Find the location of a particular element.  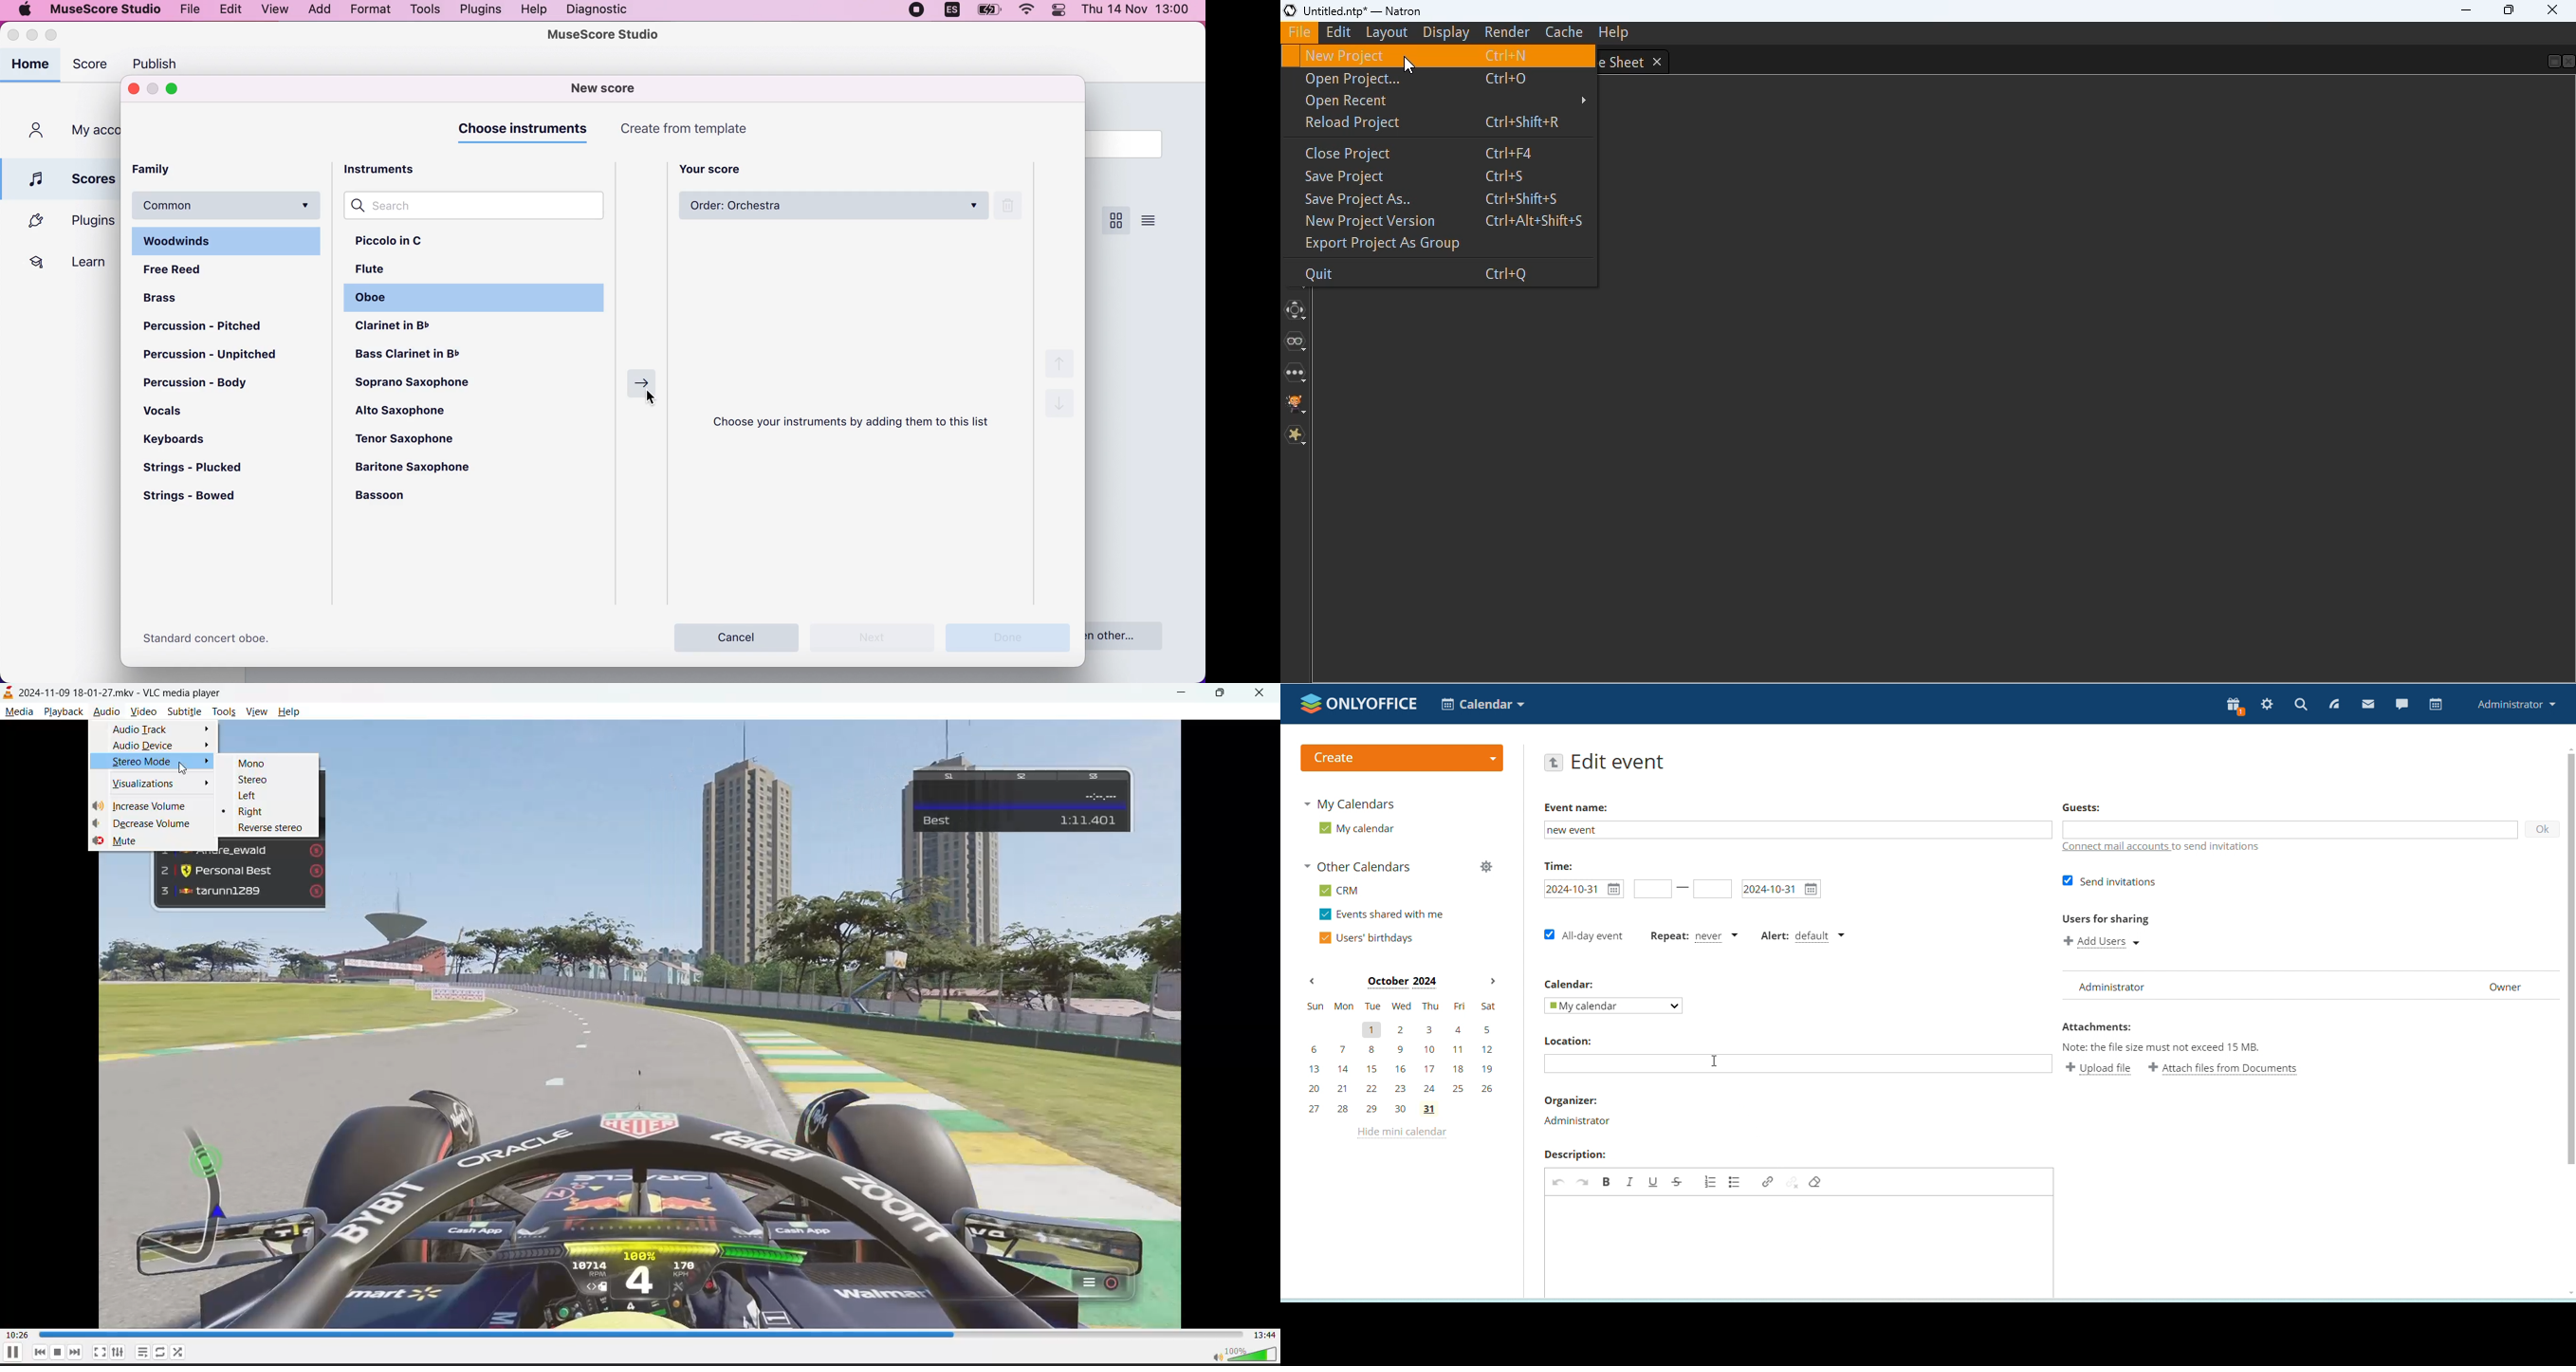

create is located at coordinates (1401, 758).